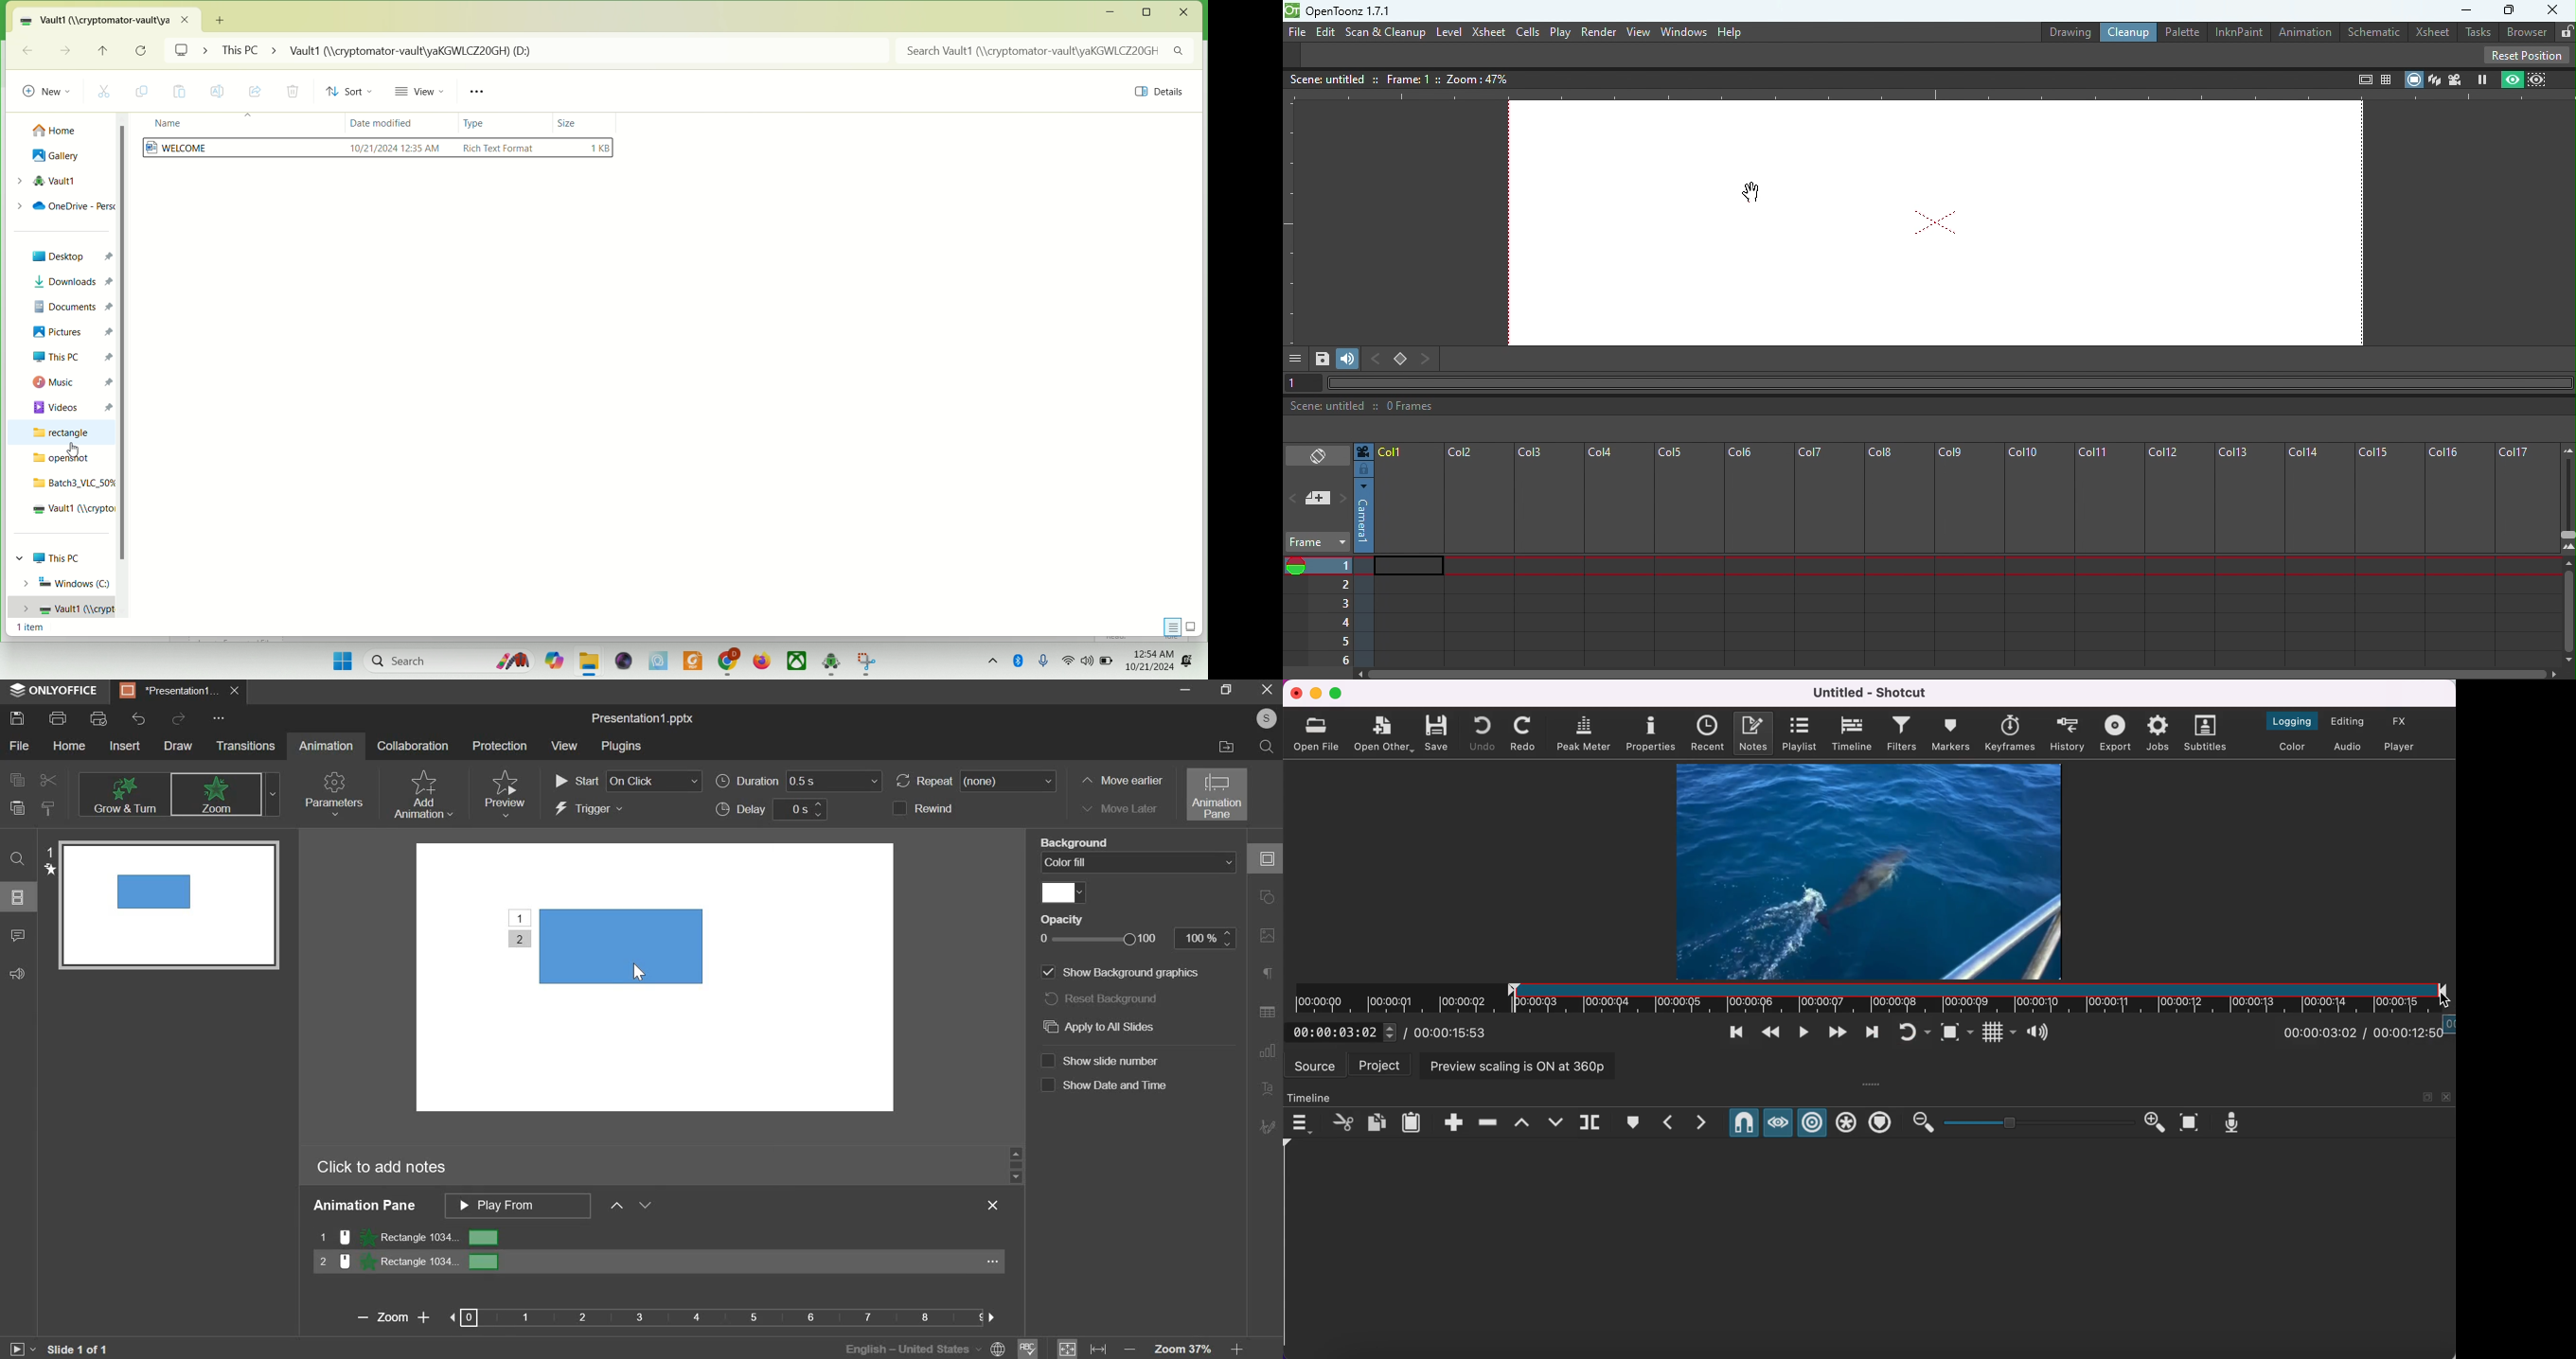 The height and width of the screenshot is (1372, 2576). What do you see at coordinates (1484, 732) in the screenshot?
I see `undo` at bounding box center [1484, 732].